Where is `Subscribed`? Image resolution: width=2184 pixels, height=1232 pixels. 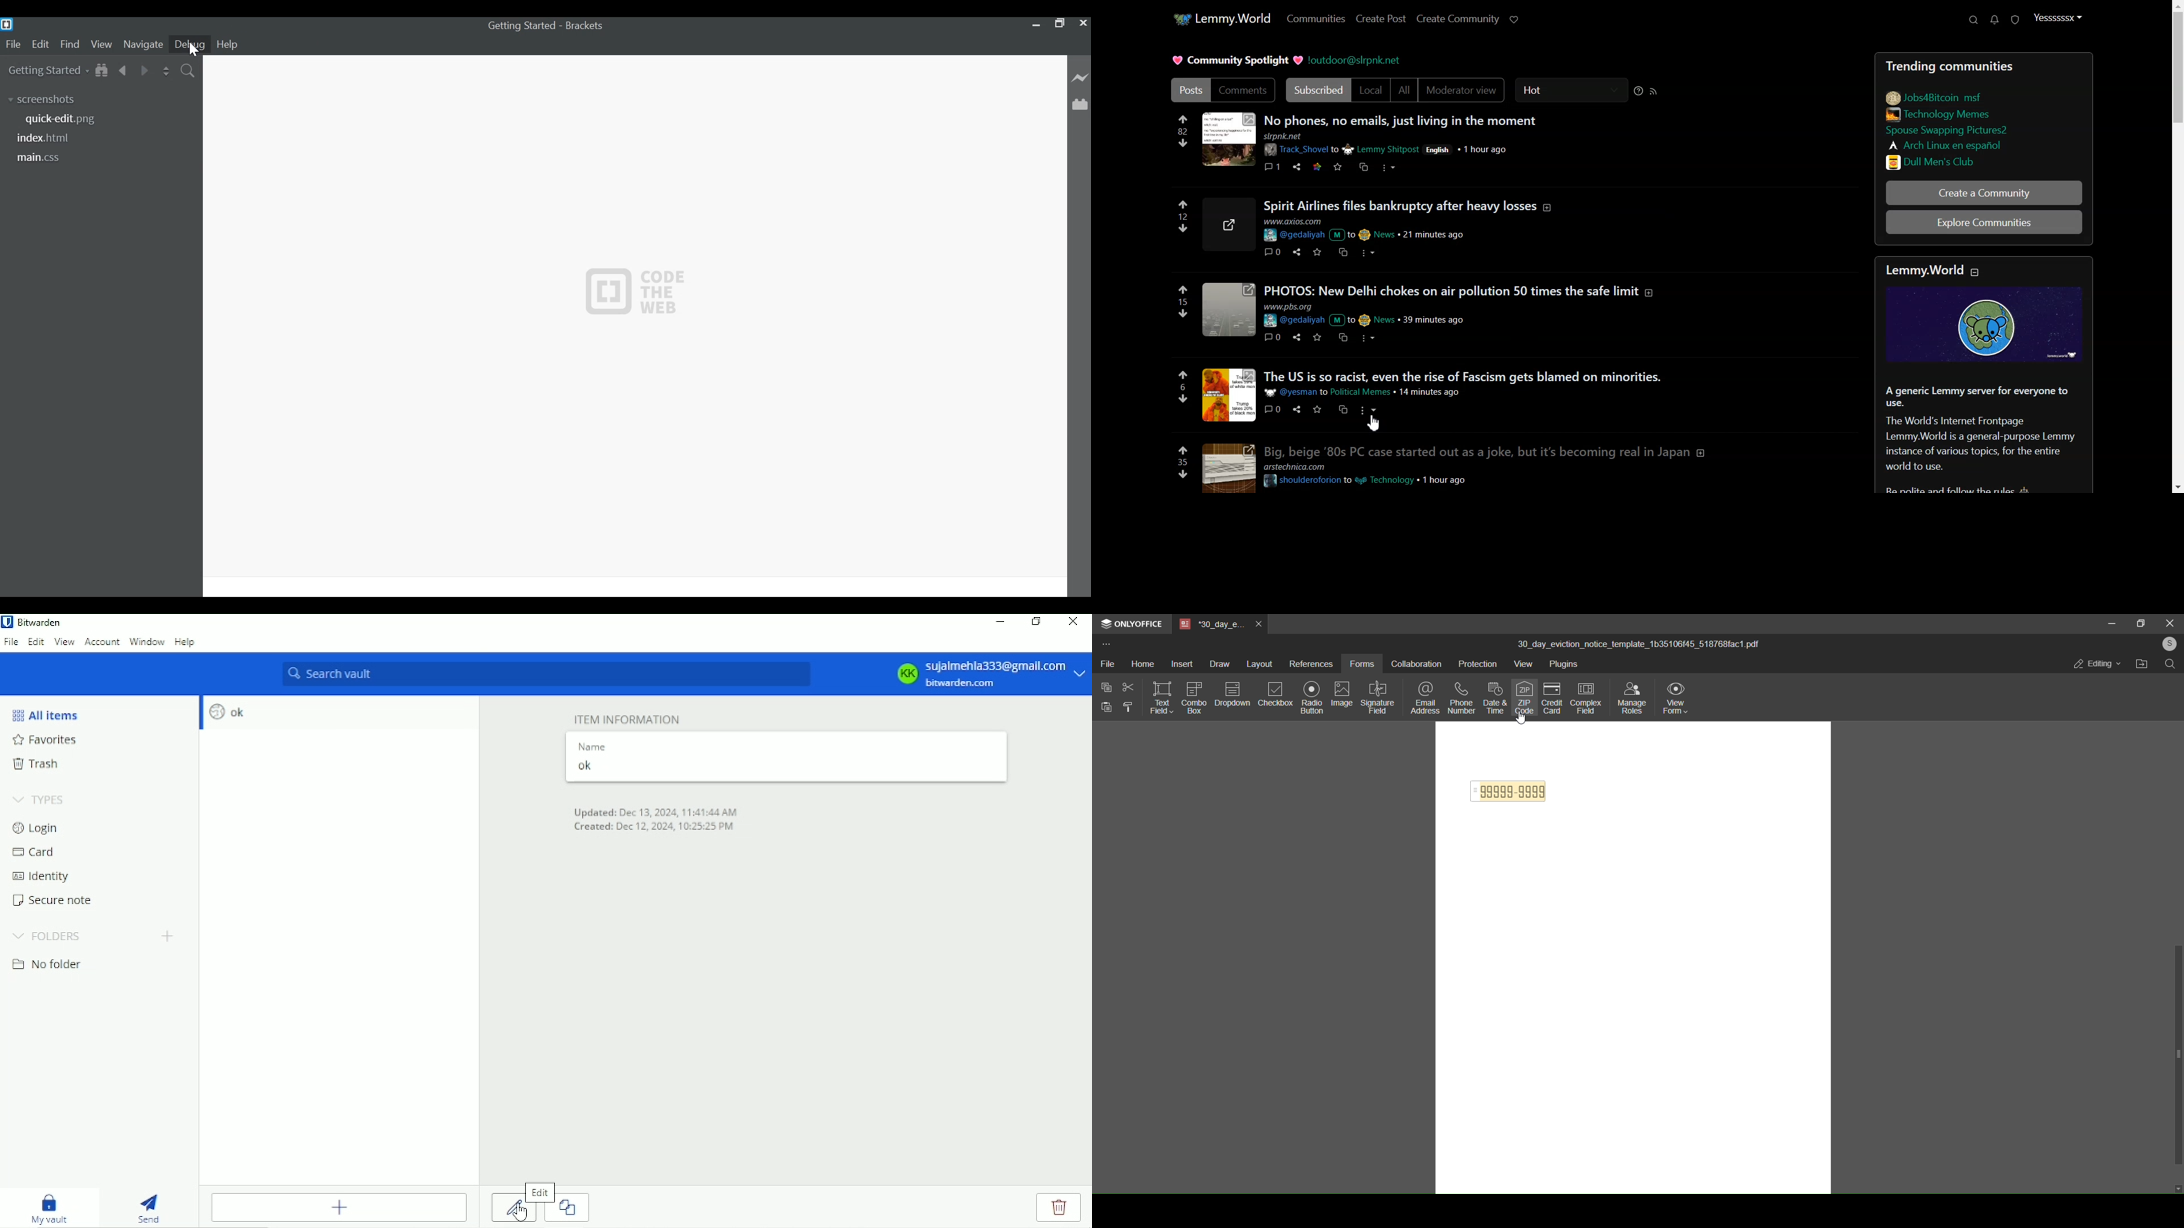
Subscribed is located at coordinates (1316, 90).